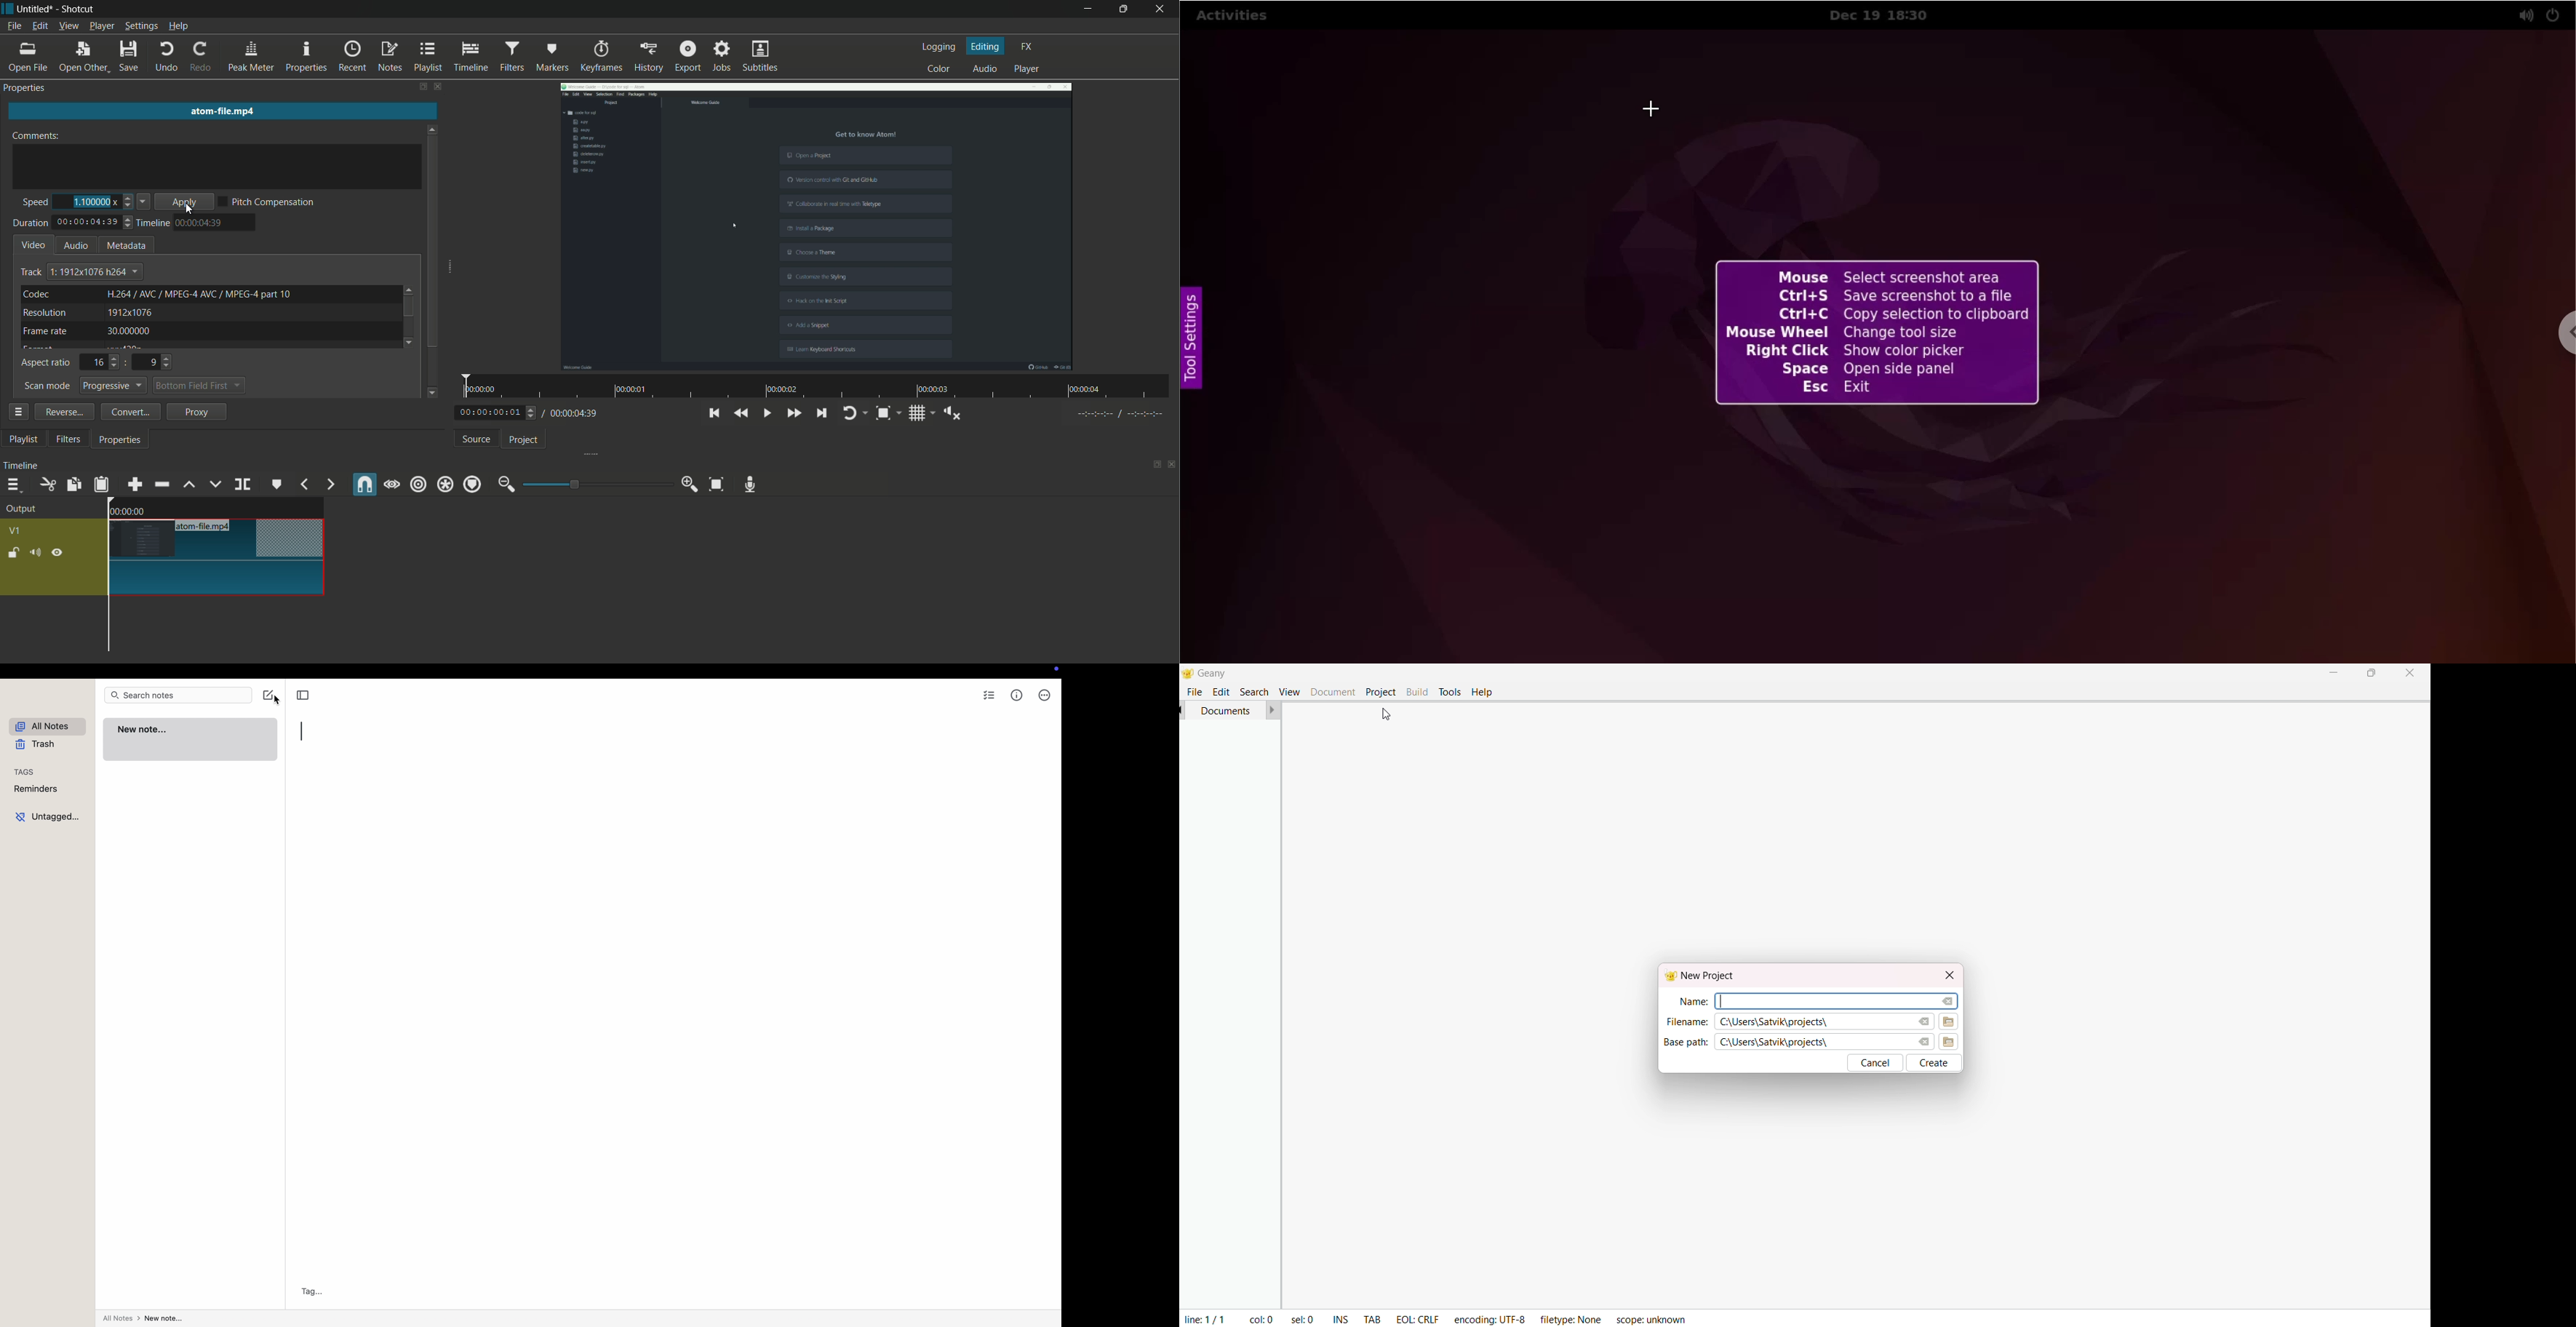 The height and width of the screenshot is (1344, 2576). I want to click on comments, so click(40, 135).